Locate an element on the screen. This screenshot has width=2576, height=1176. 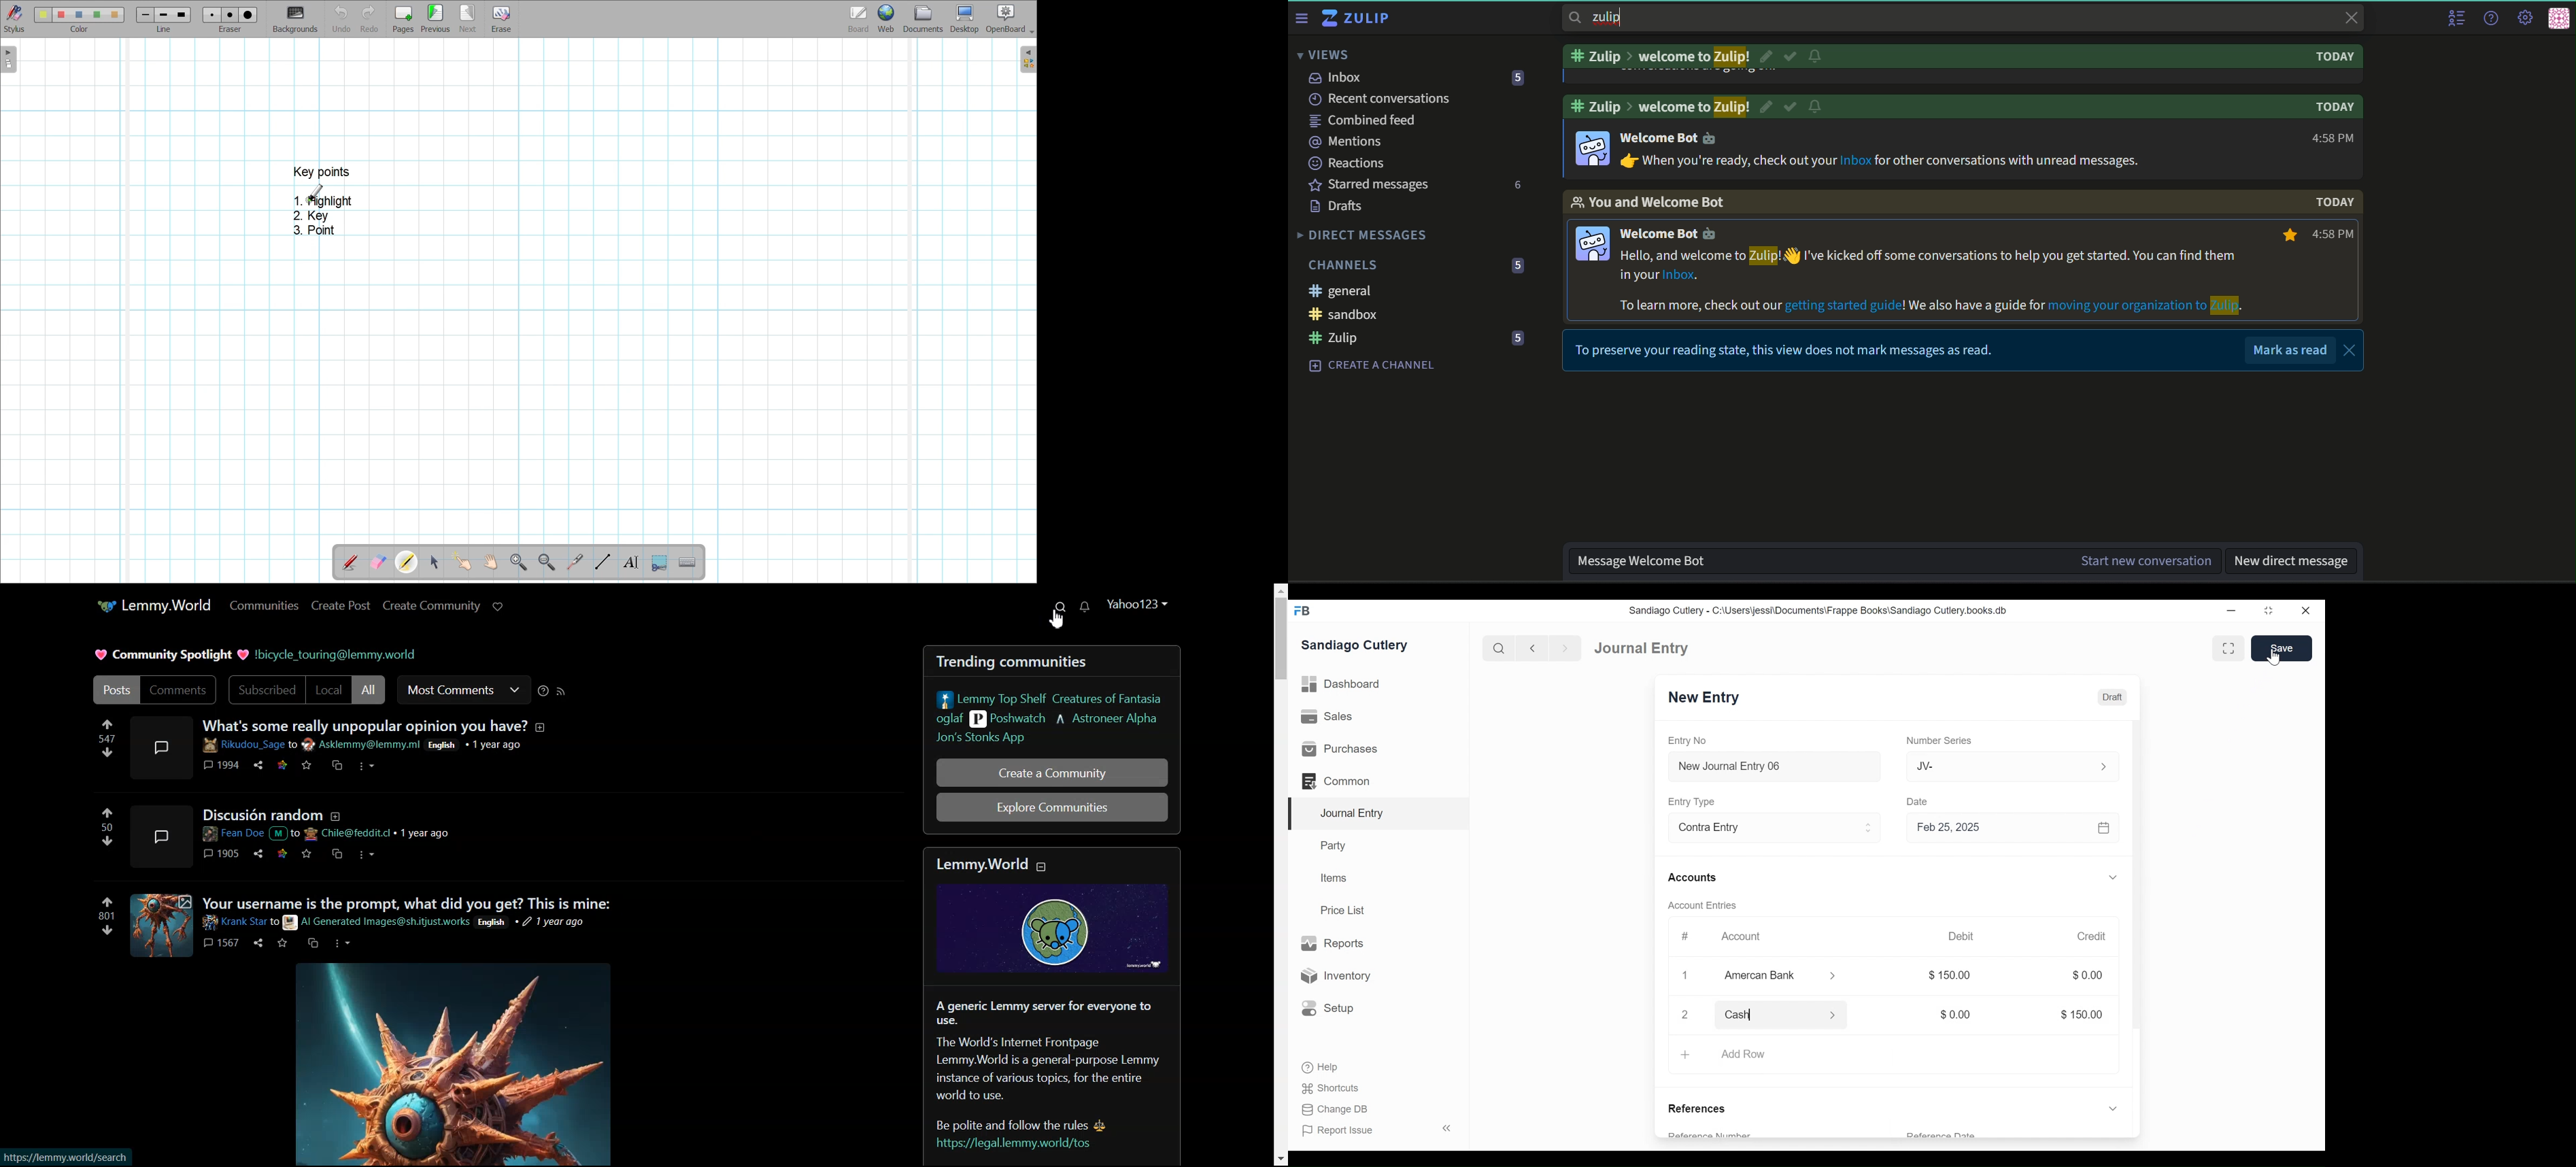
Expand is located at coordinates (2104, 767).